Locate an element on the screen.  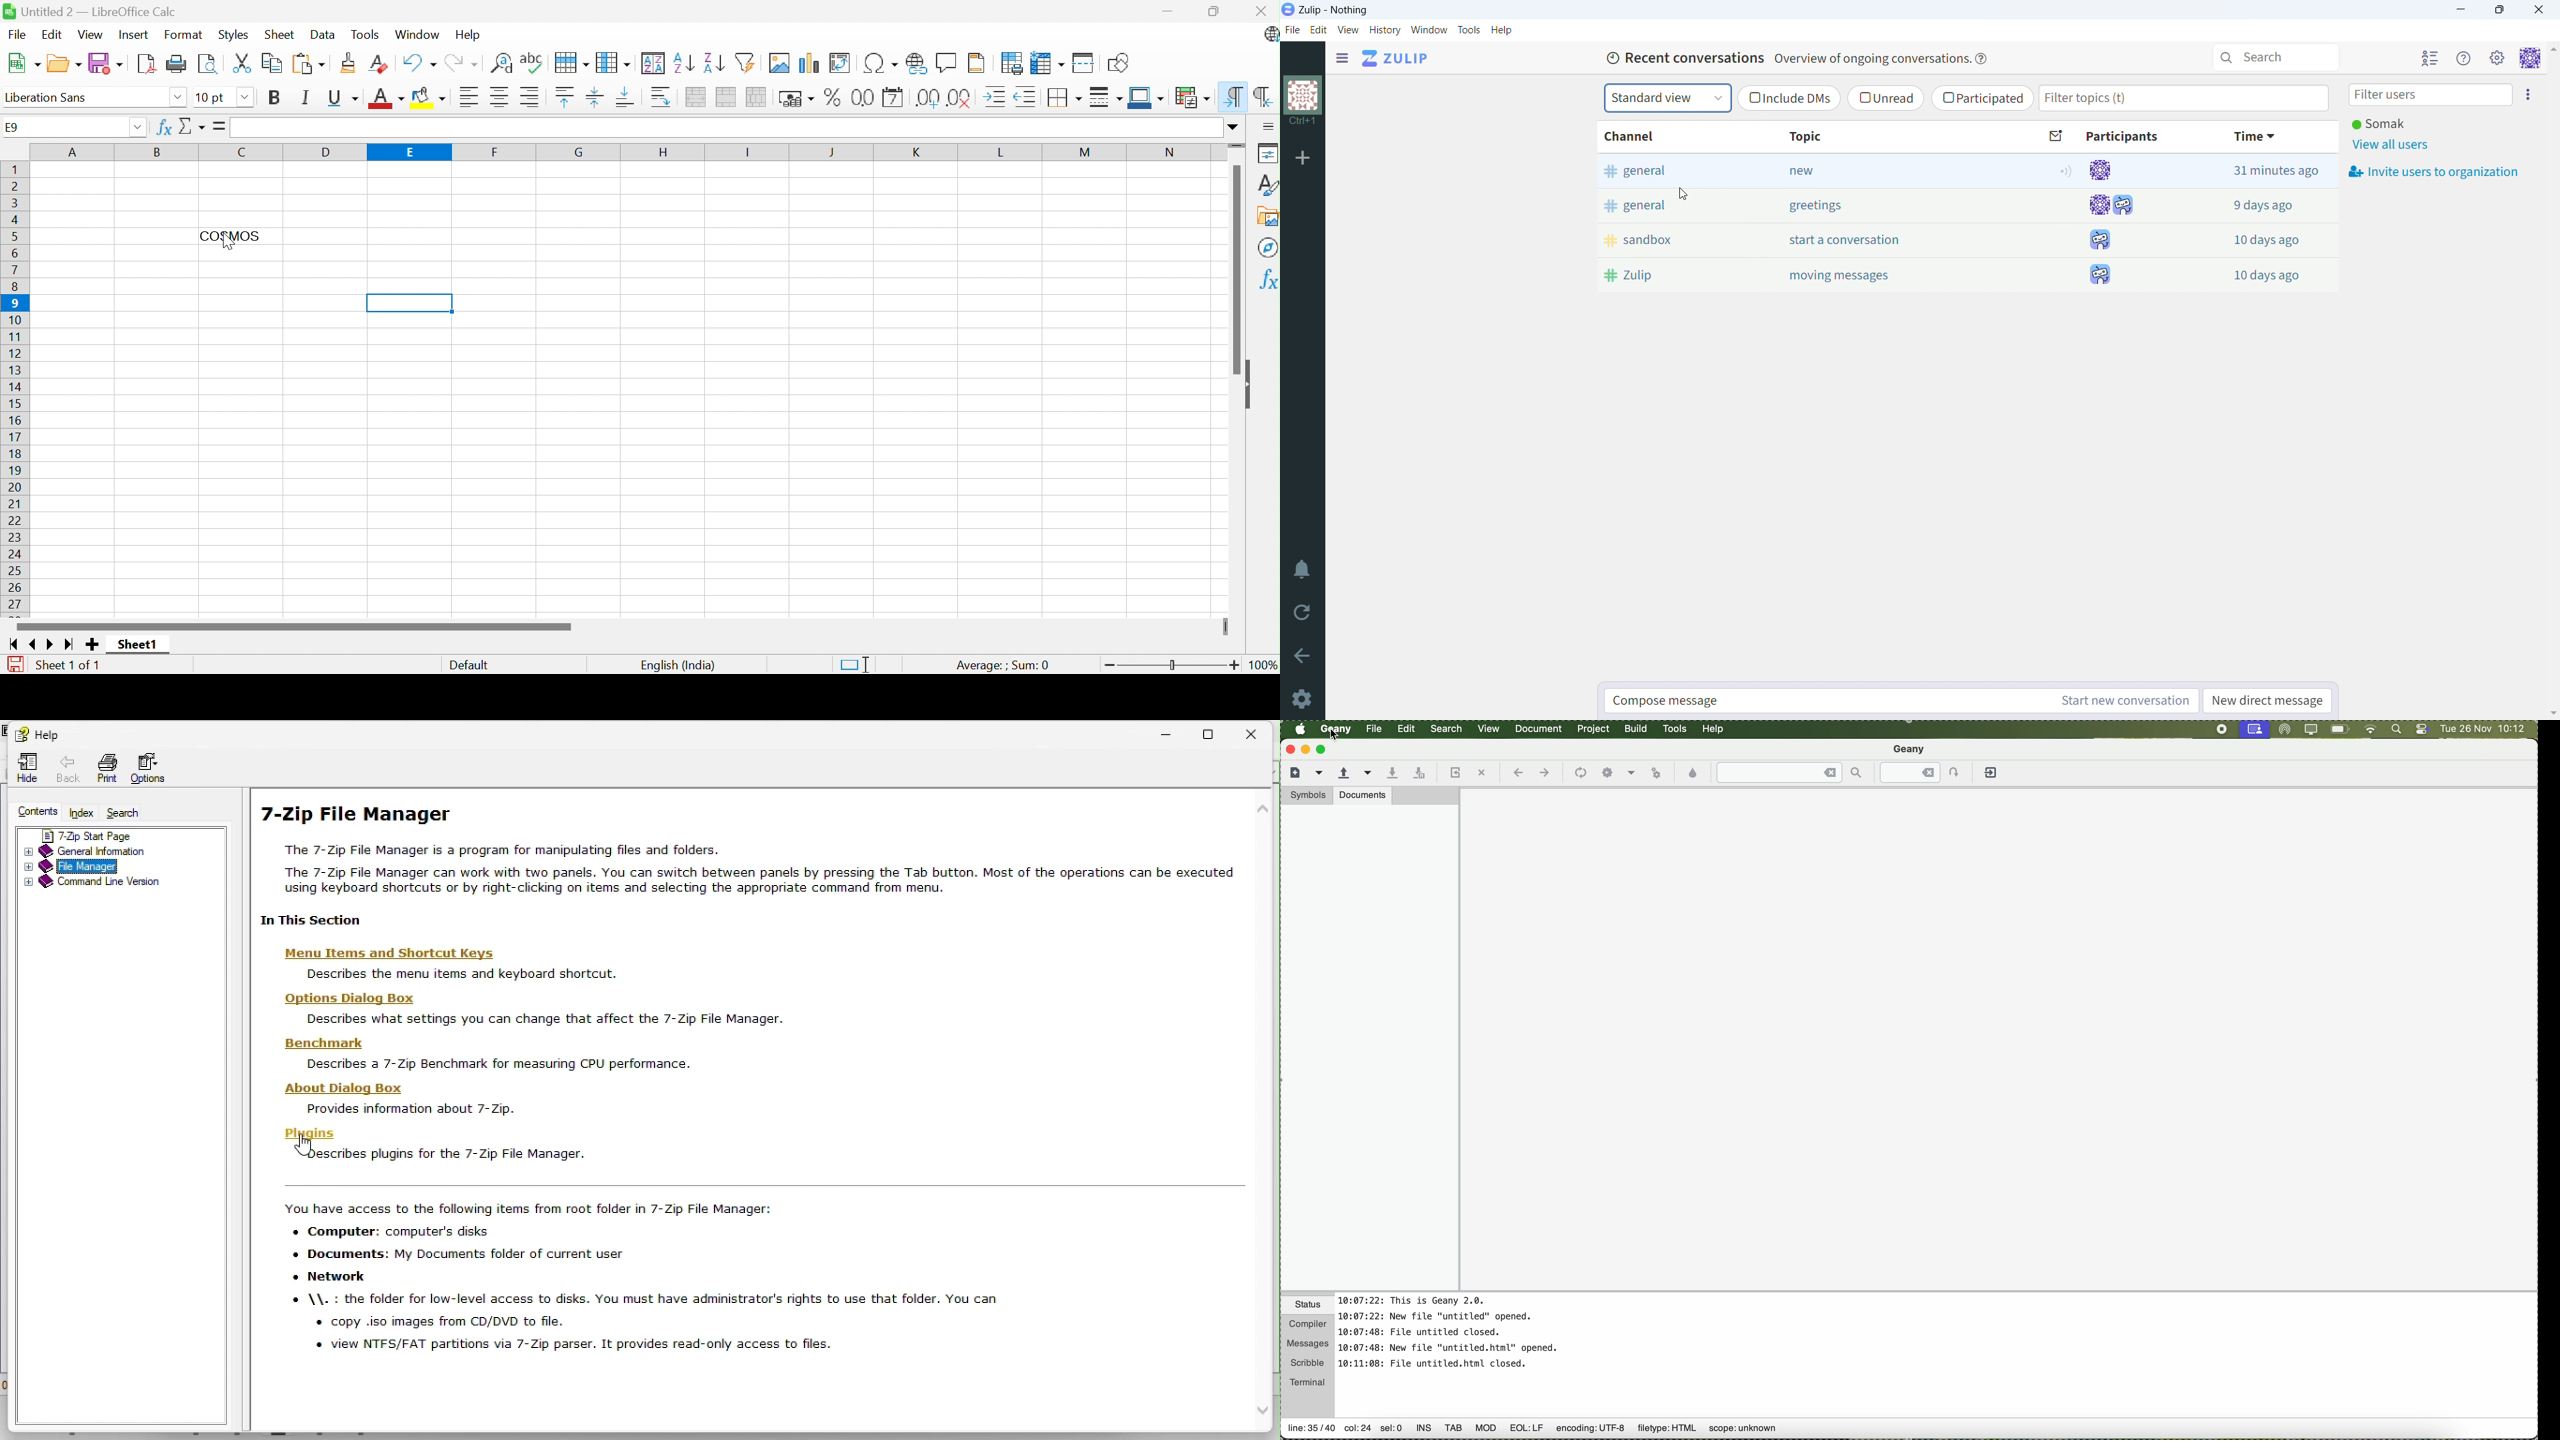
start new conversation is located at coordinates (2123, 701).